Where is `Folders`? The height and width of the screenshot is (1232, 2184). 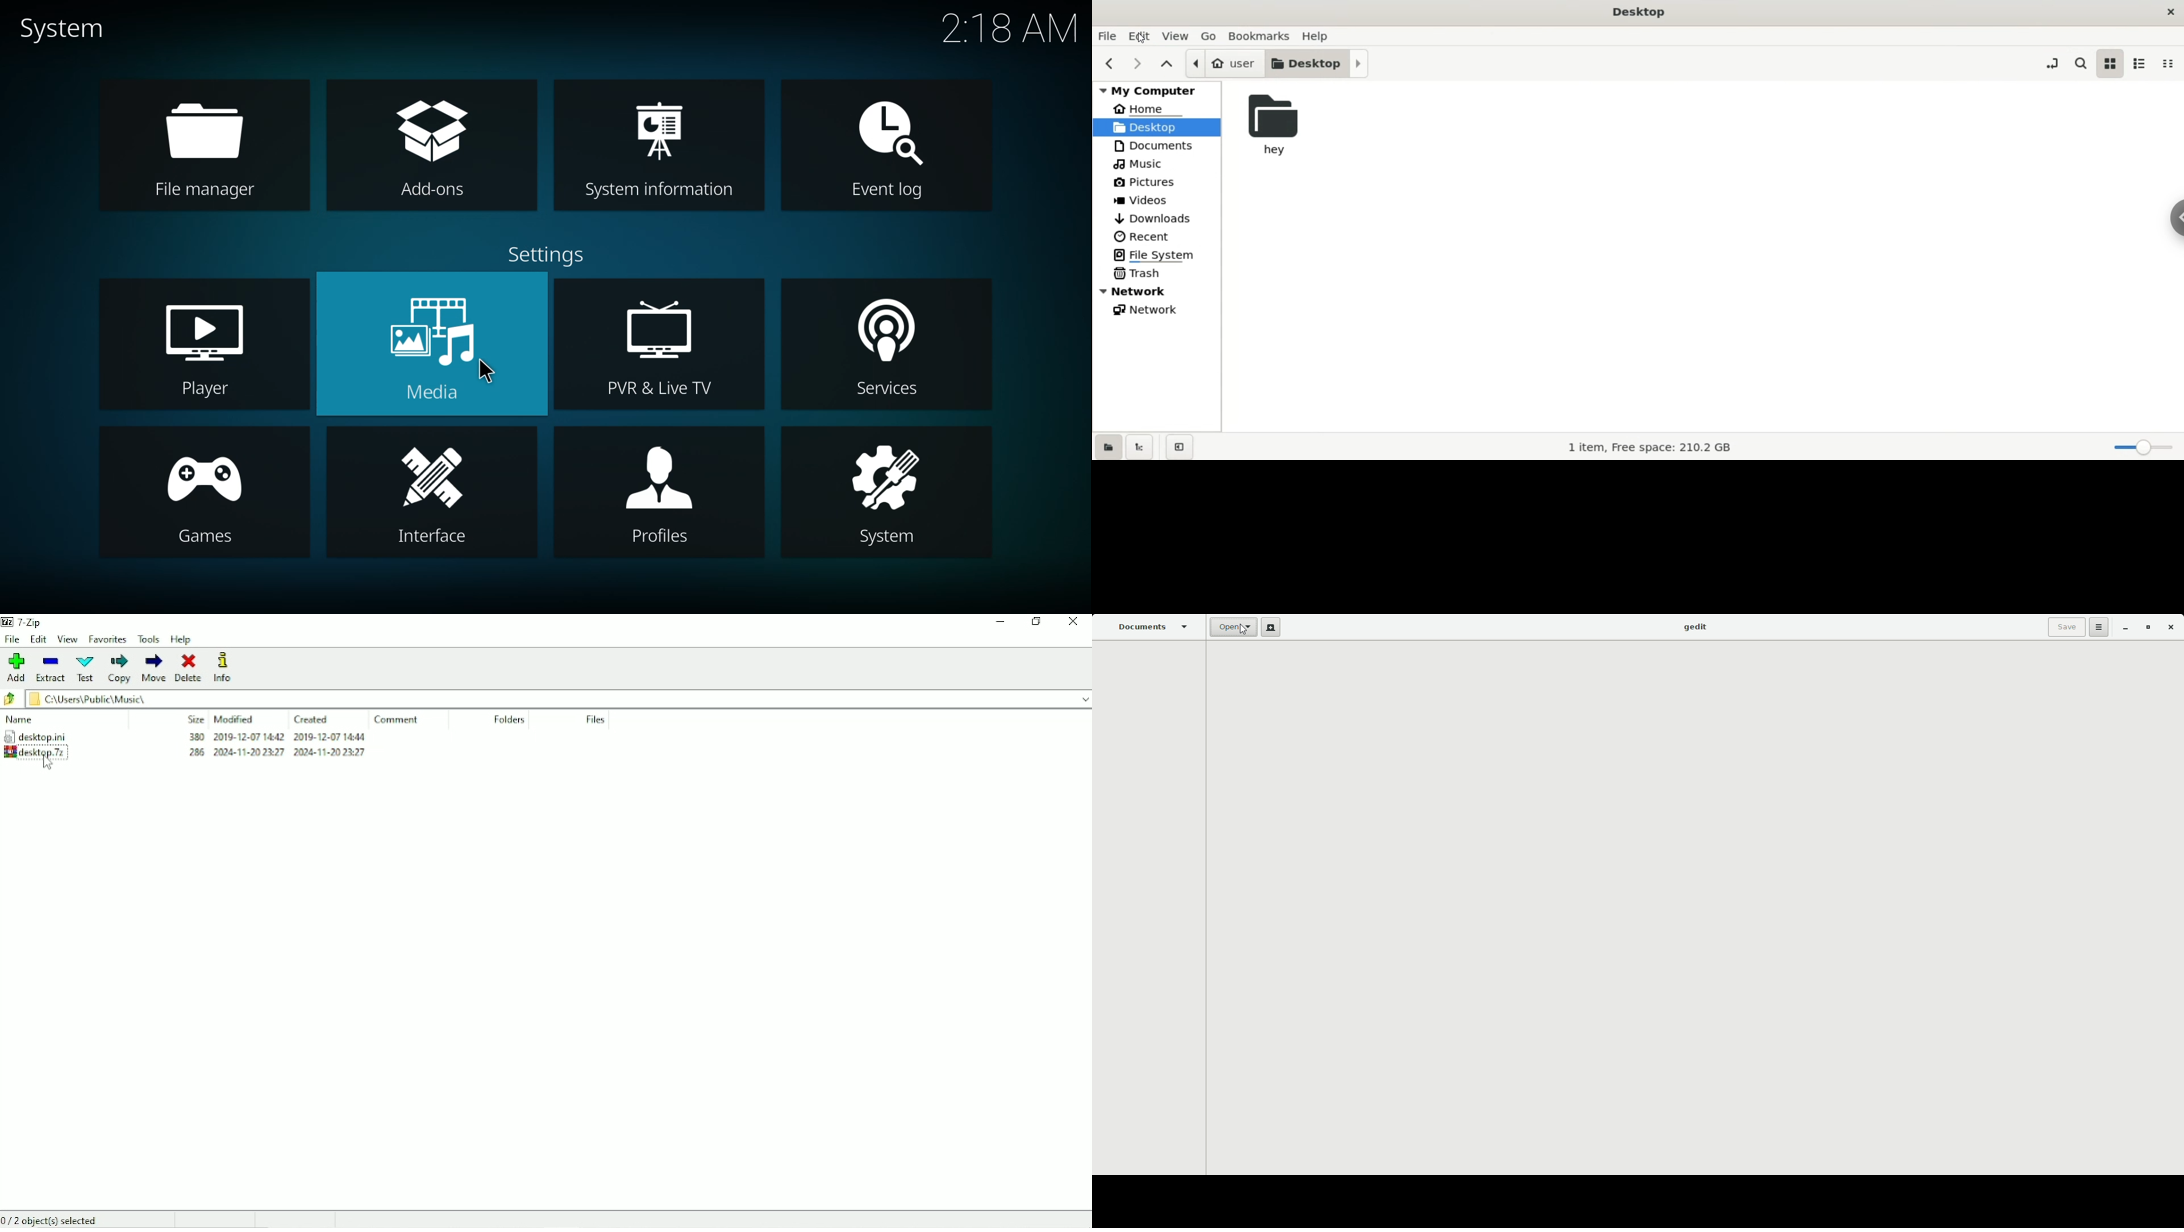
Folders is located at coordinates (511, 719).